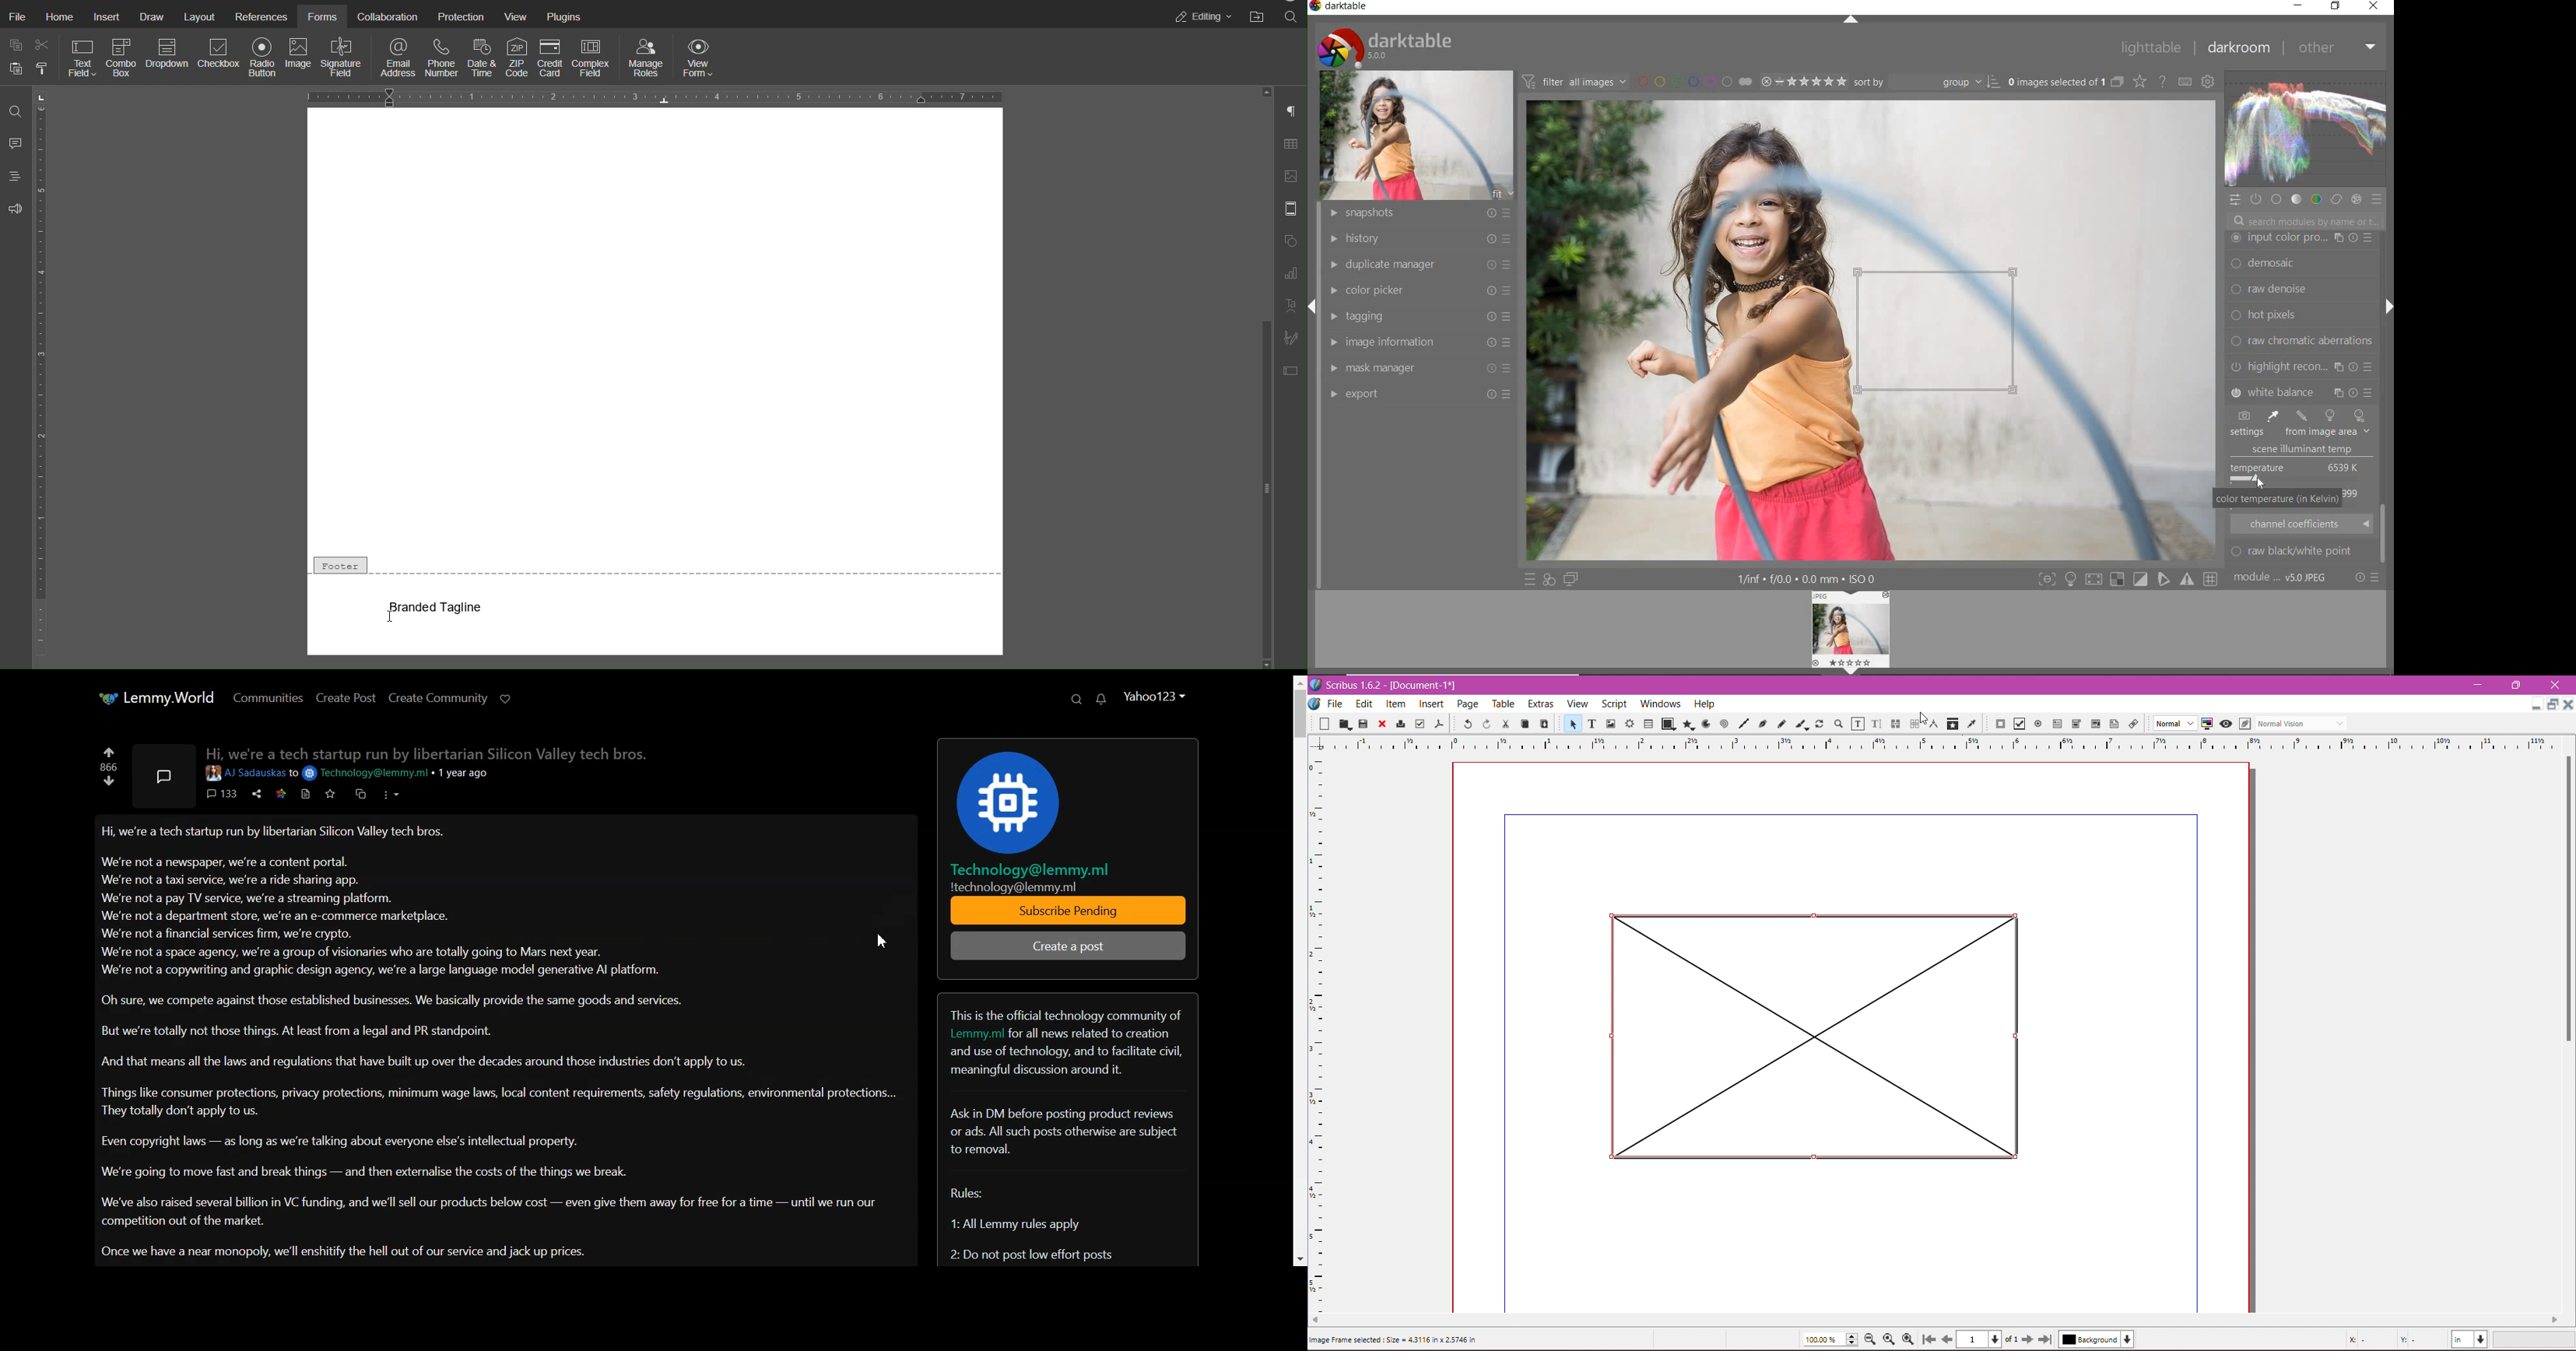  I want to click on Checkbox, so click(219, 59).